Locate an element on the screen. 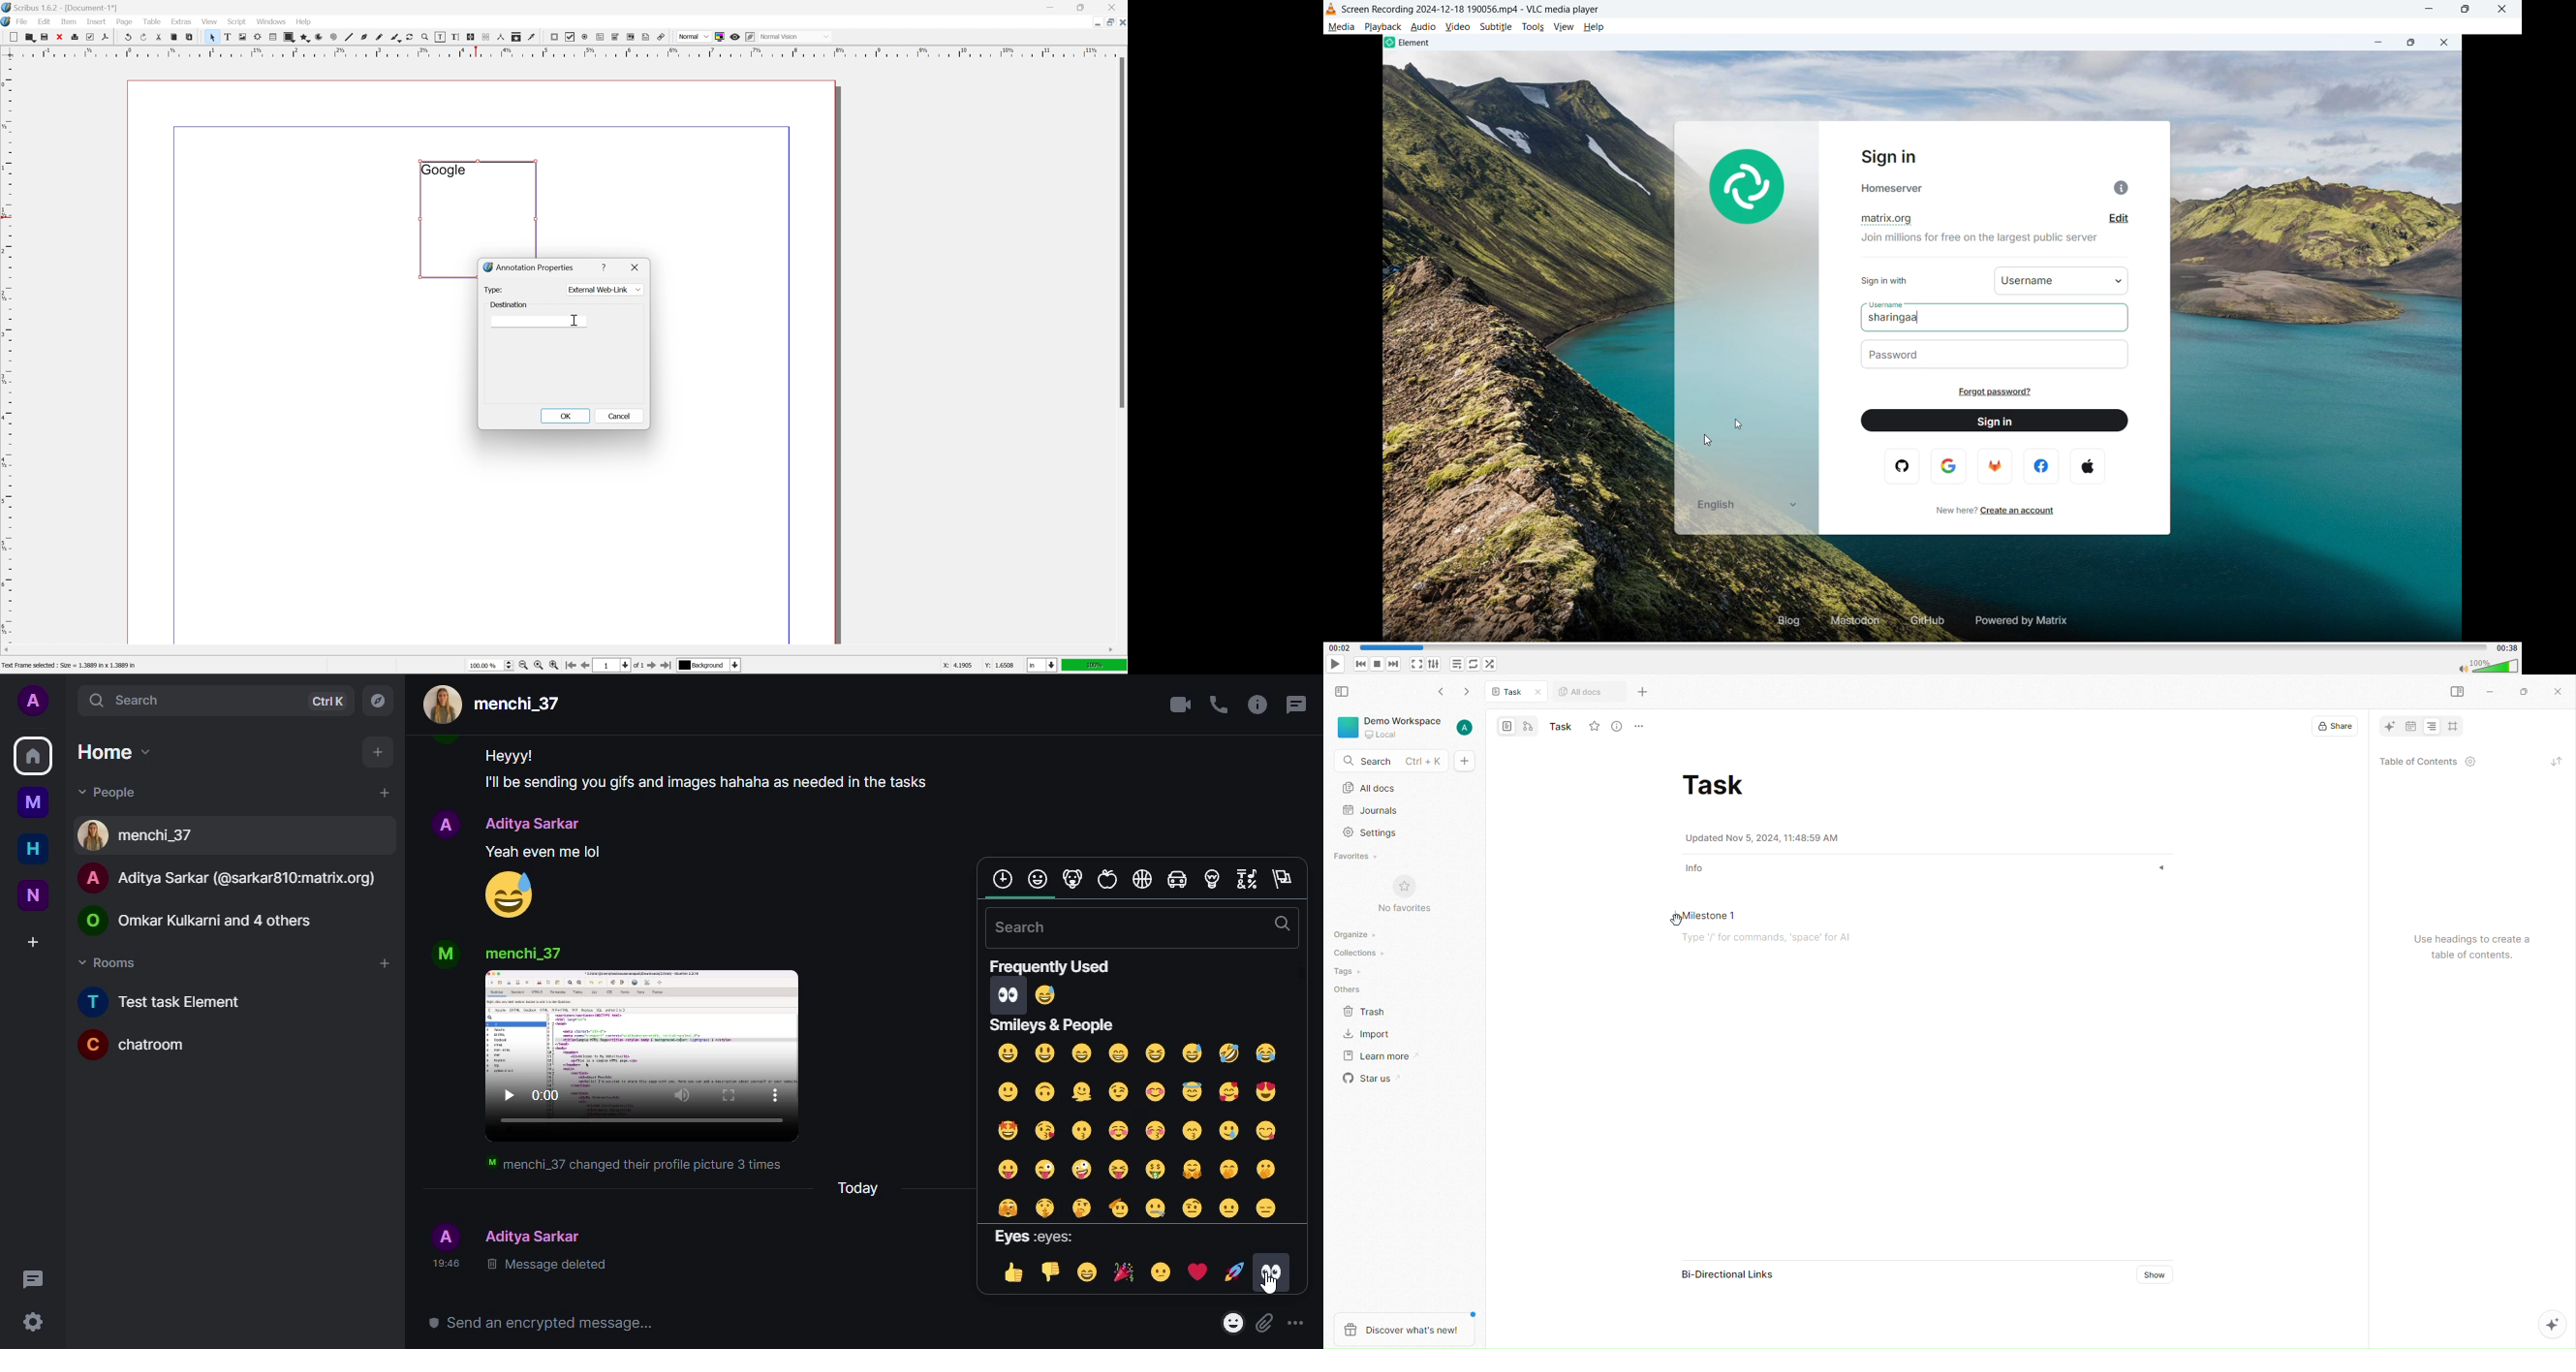 This screenshot has width=2576, height=1372. link text frames is located at coordinates (469, 37).